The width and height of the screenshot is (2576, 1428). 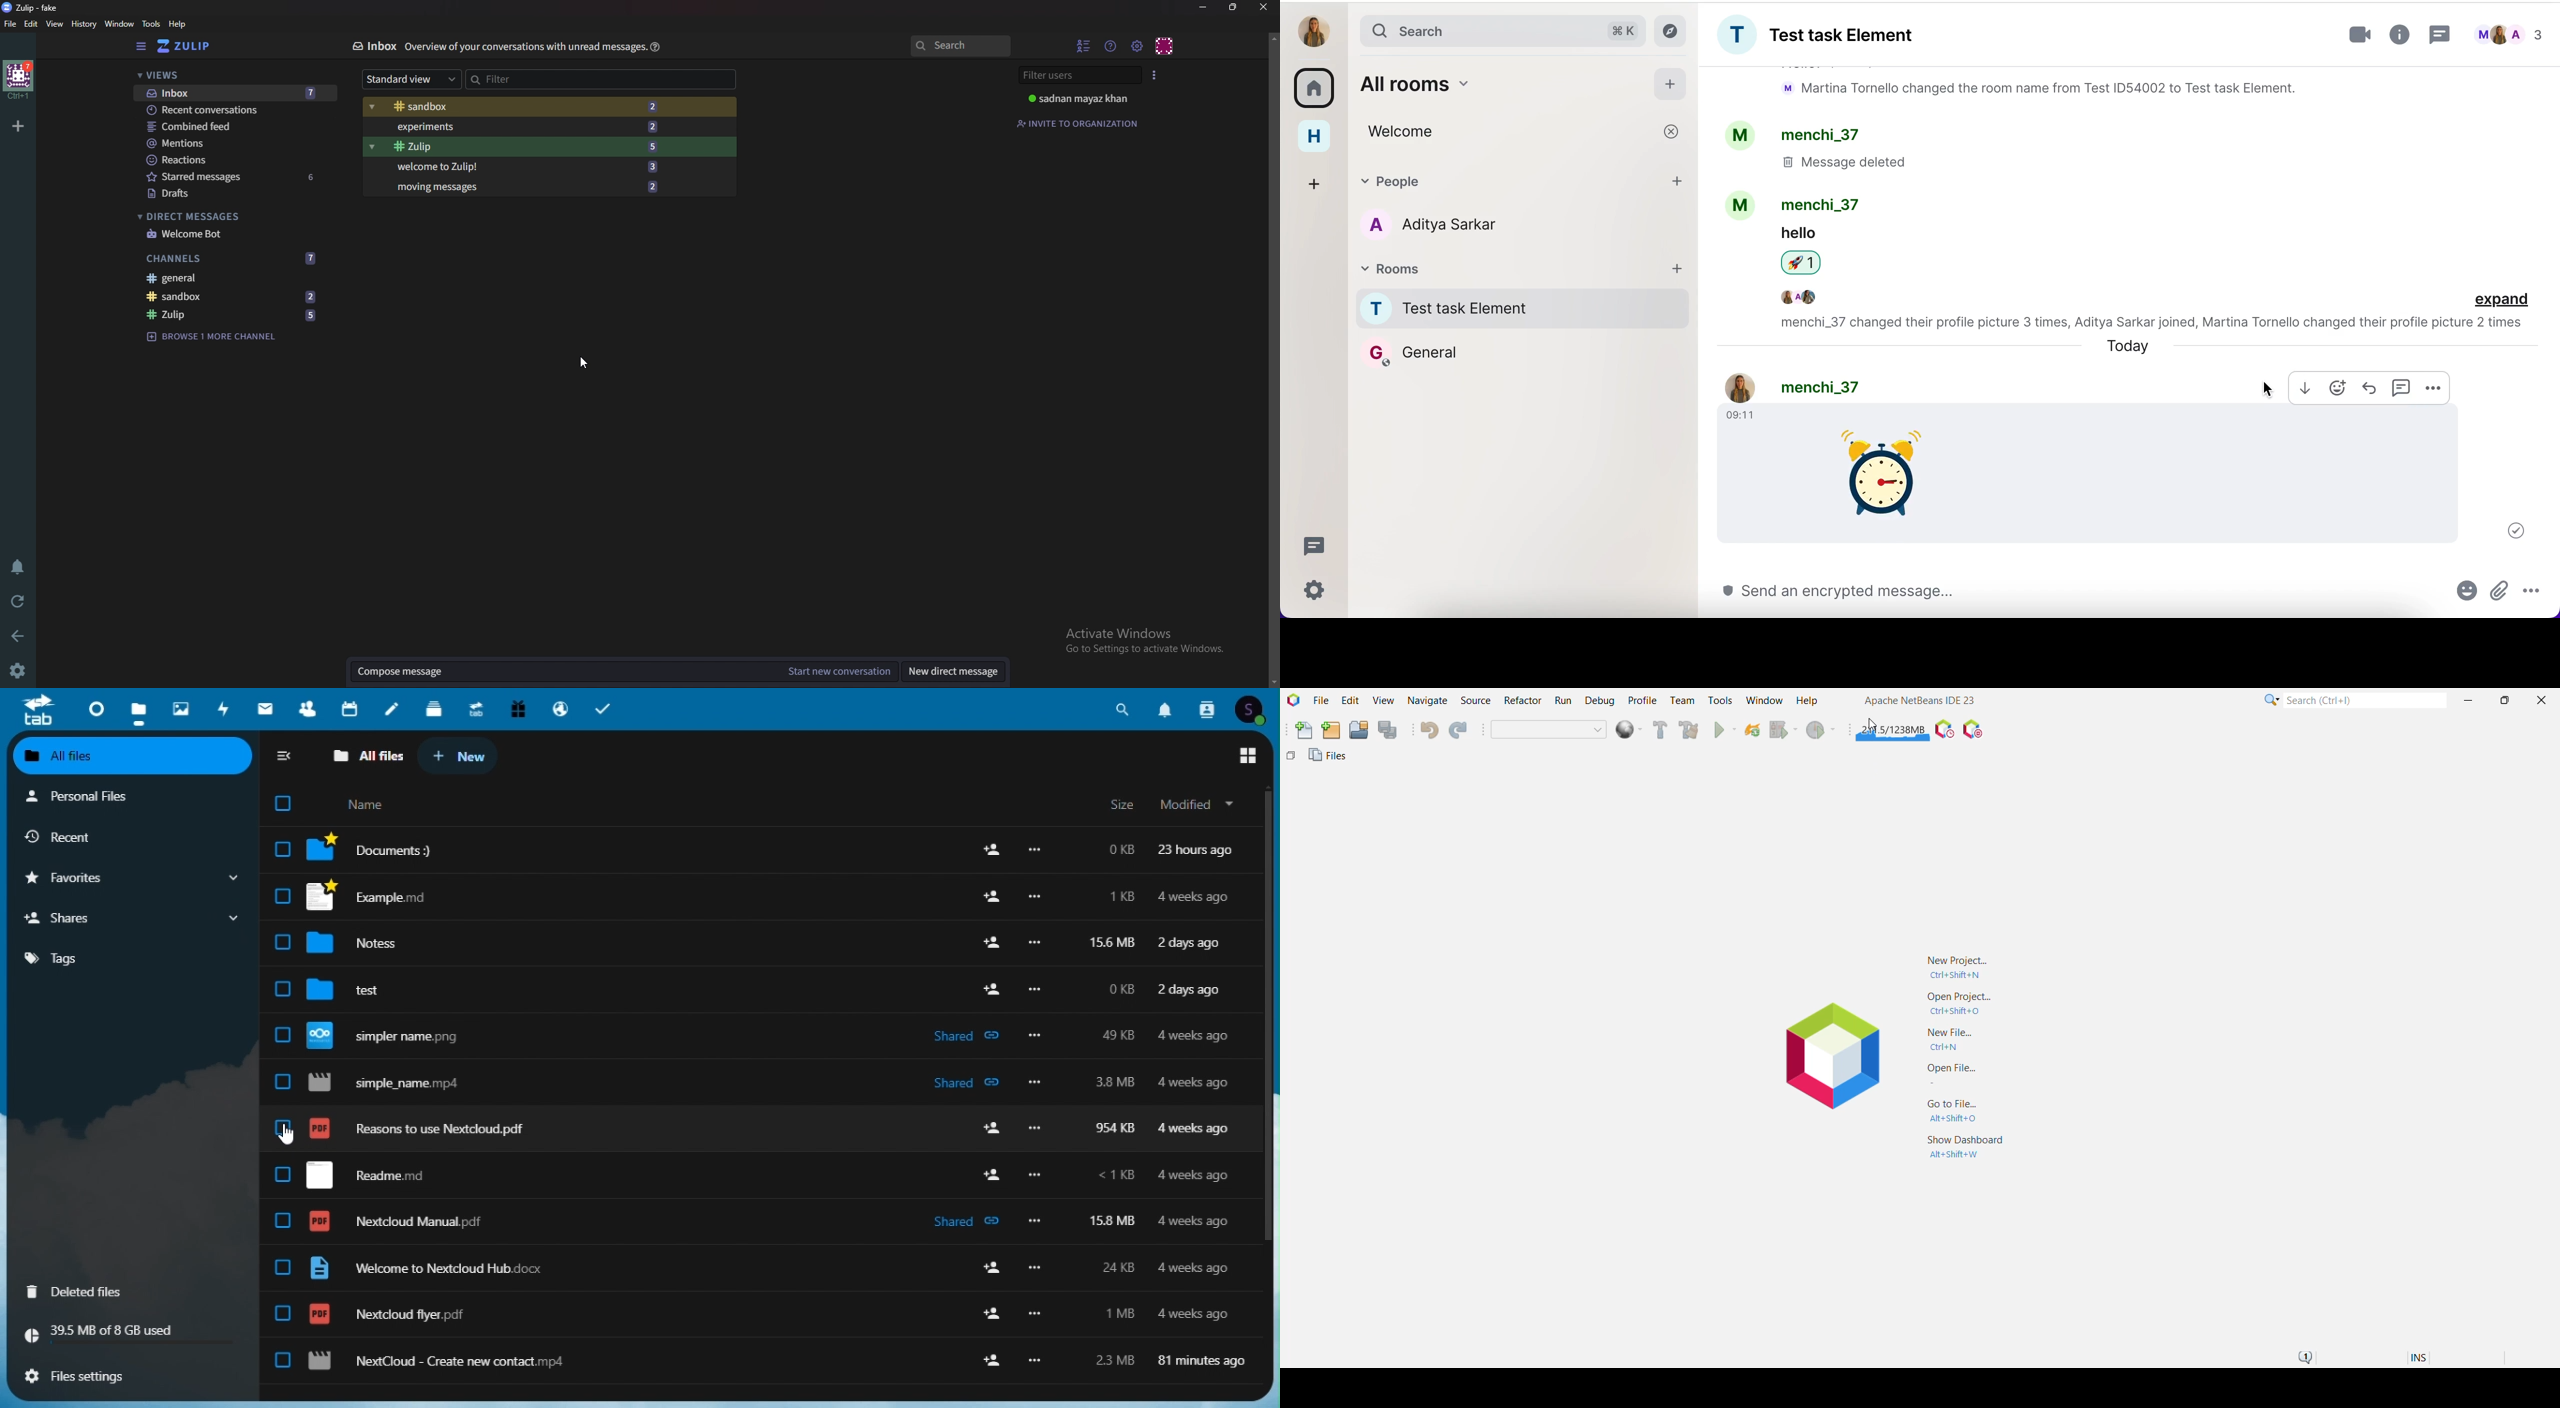 What do you see at coordinates (520, 107) in the screenshot?
I see `Sandbox` at bounding box center [520, 107].